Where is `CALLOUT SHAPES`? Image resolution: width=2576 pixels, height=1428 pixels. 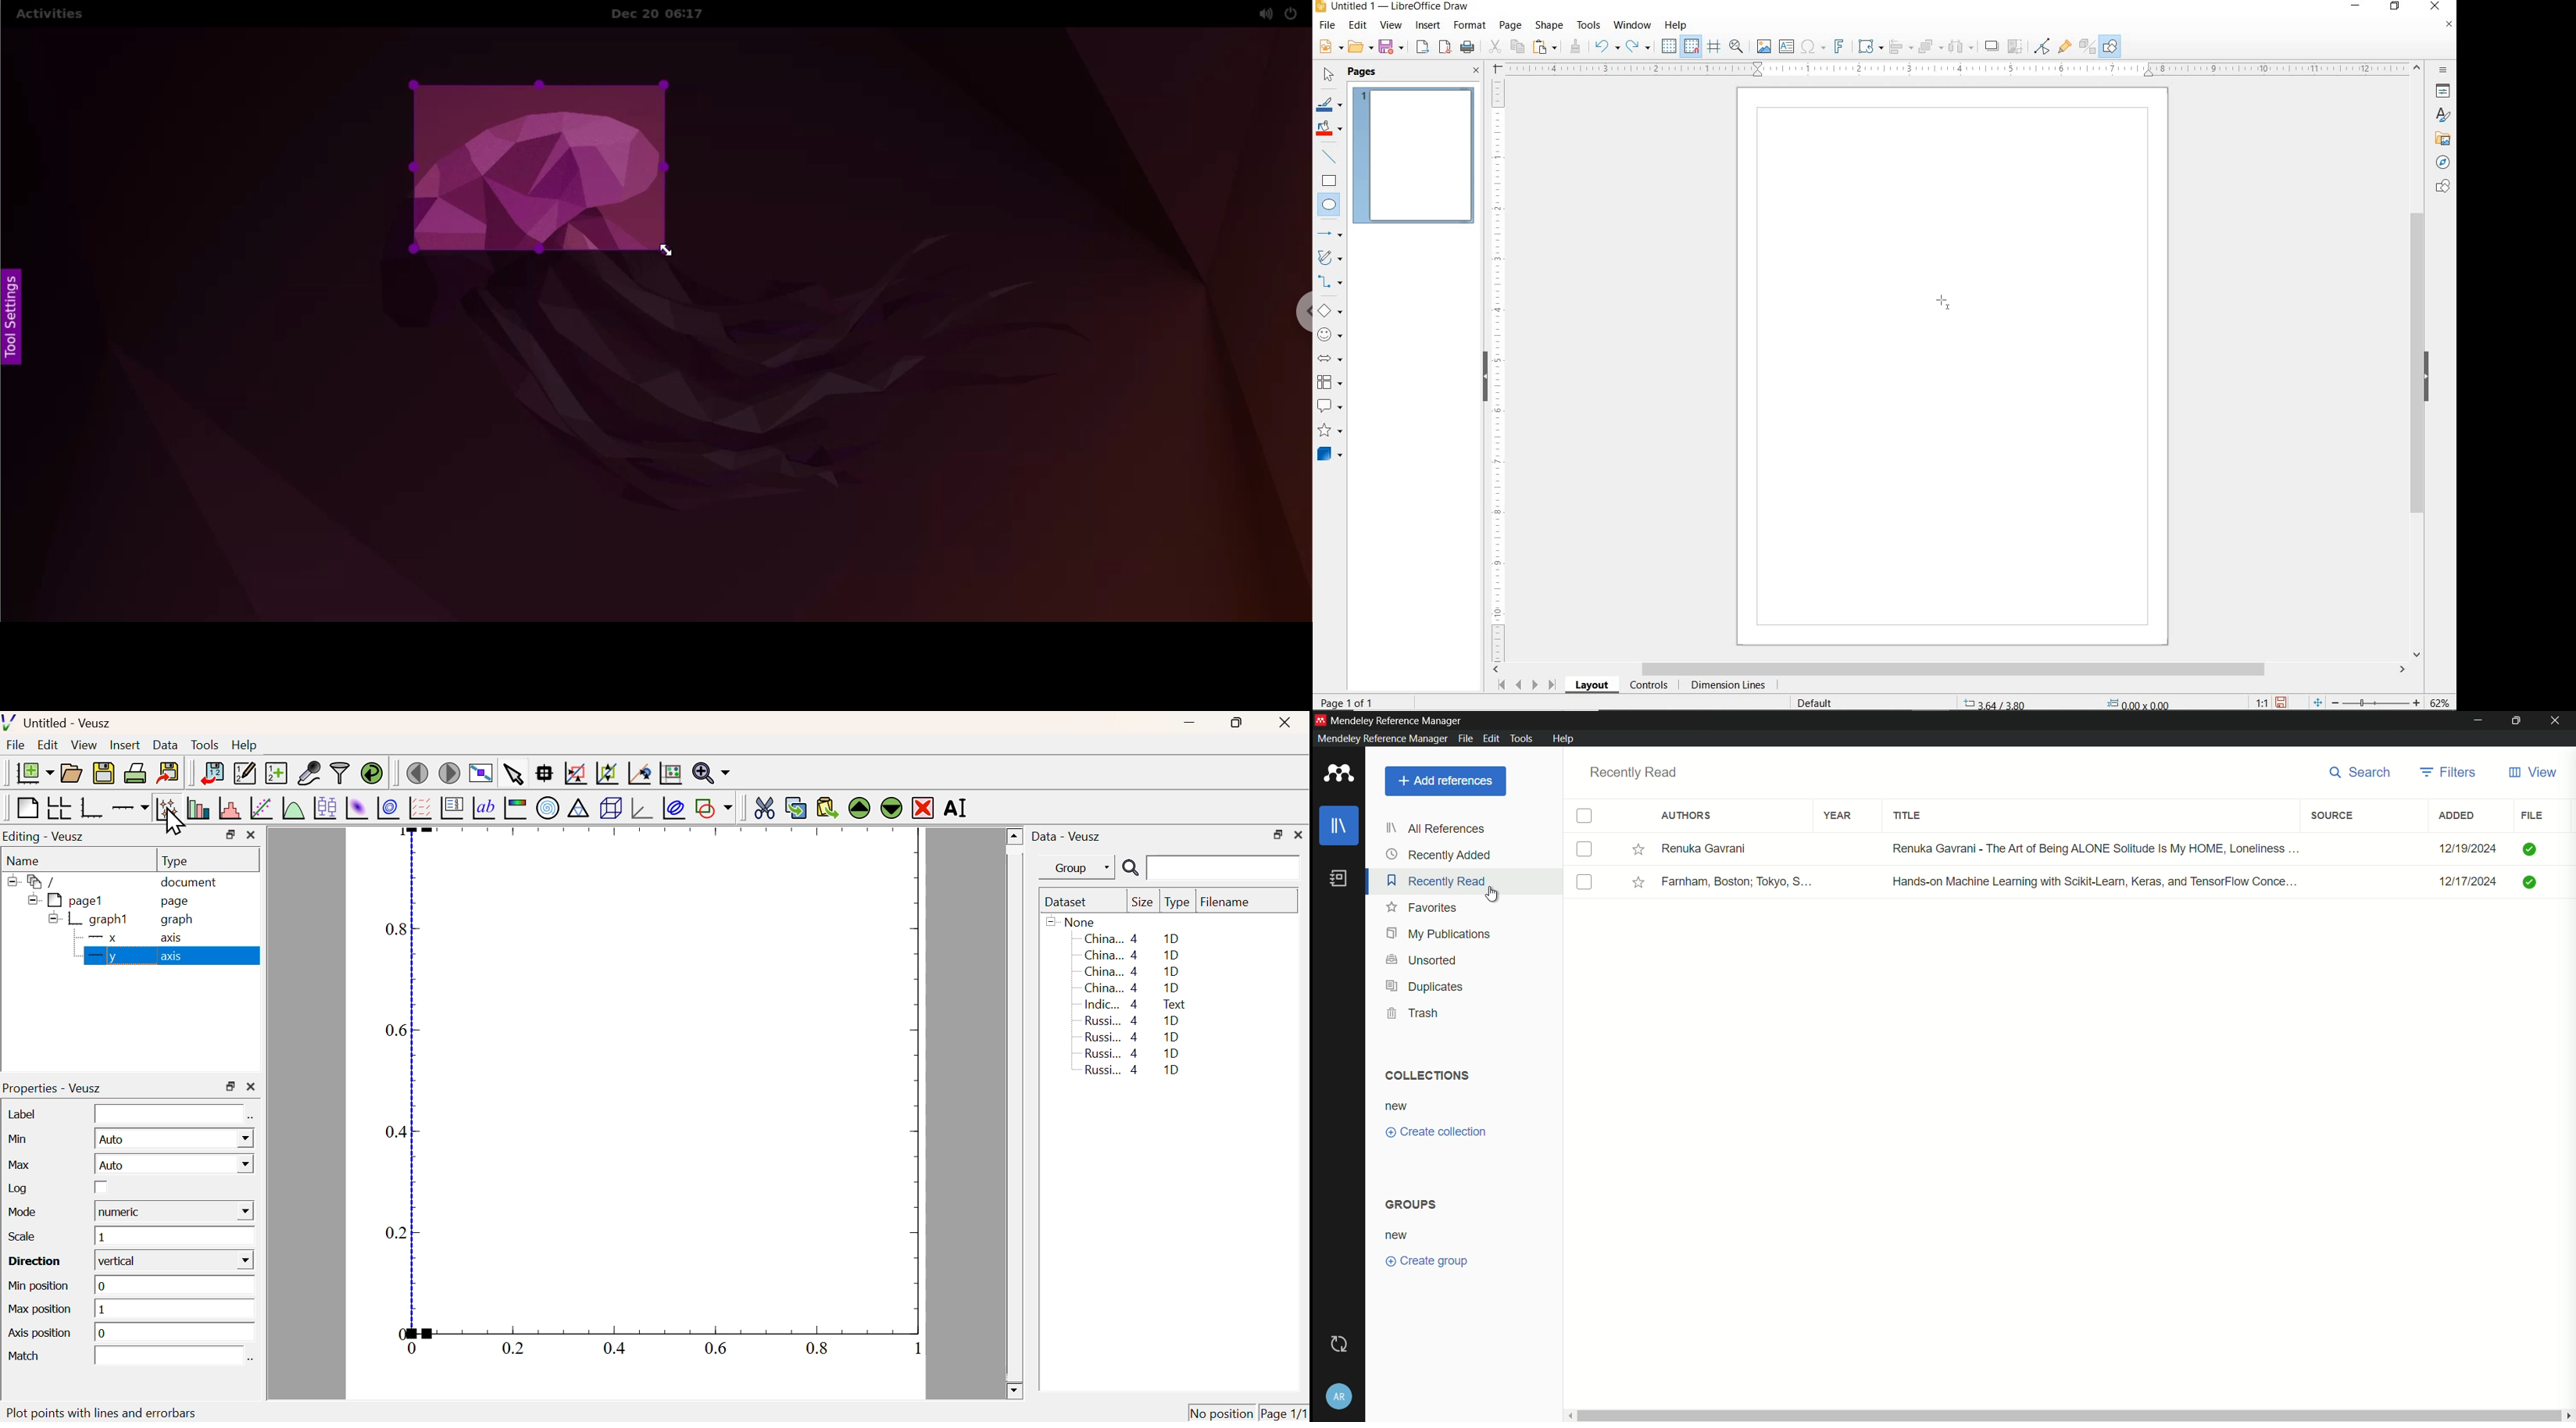 CALLOUT SHAPES is located at coordinates (1329, 407).